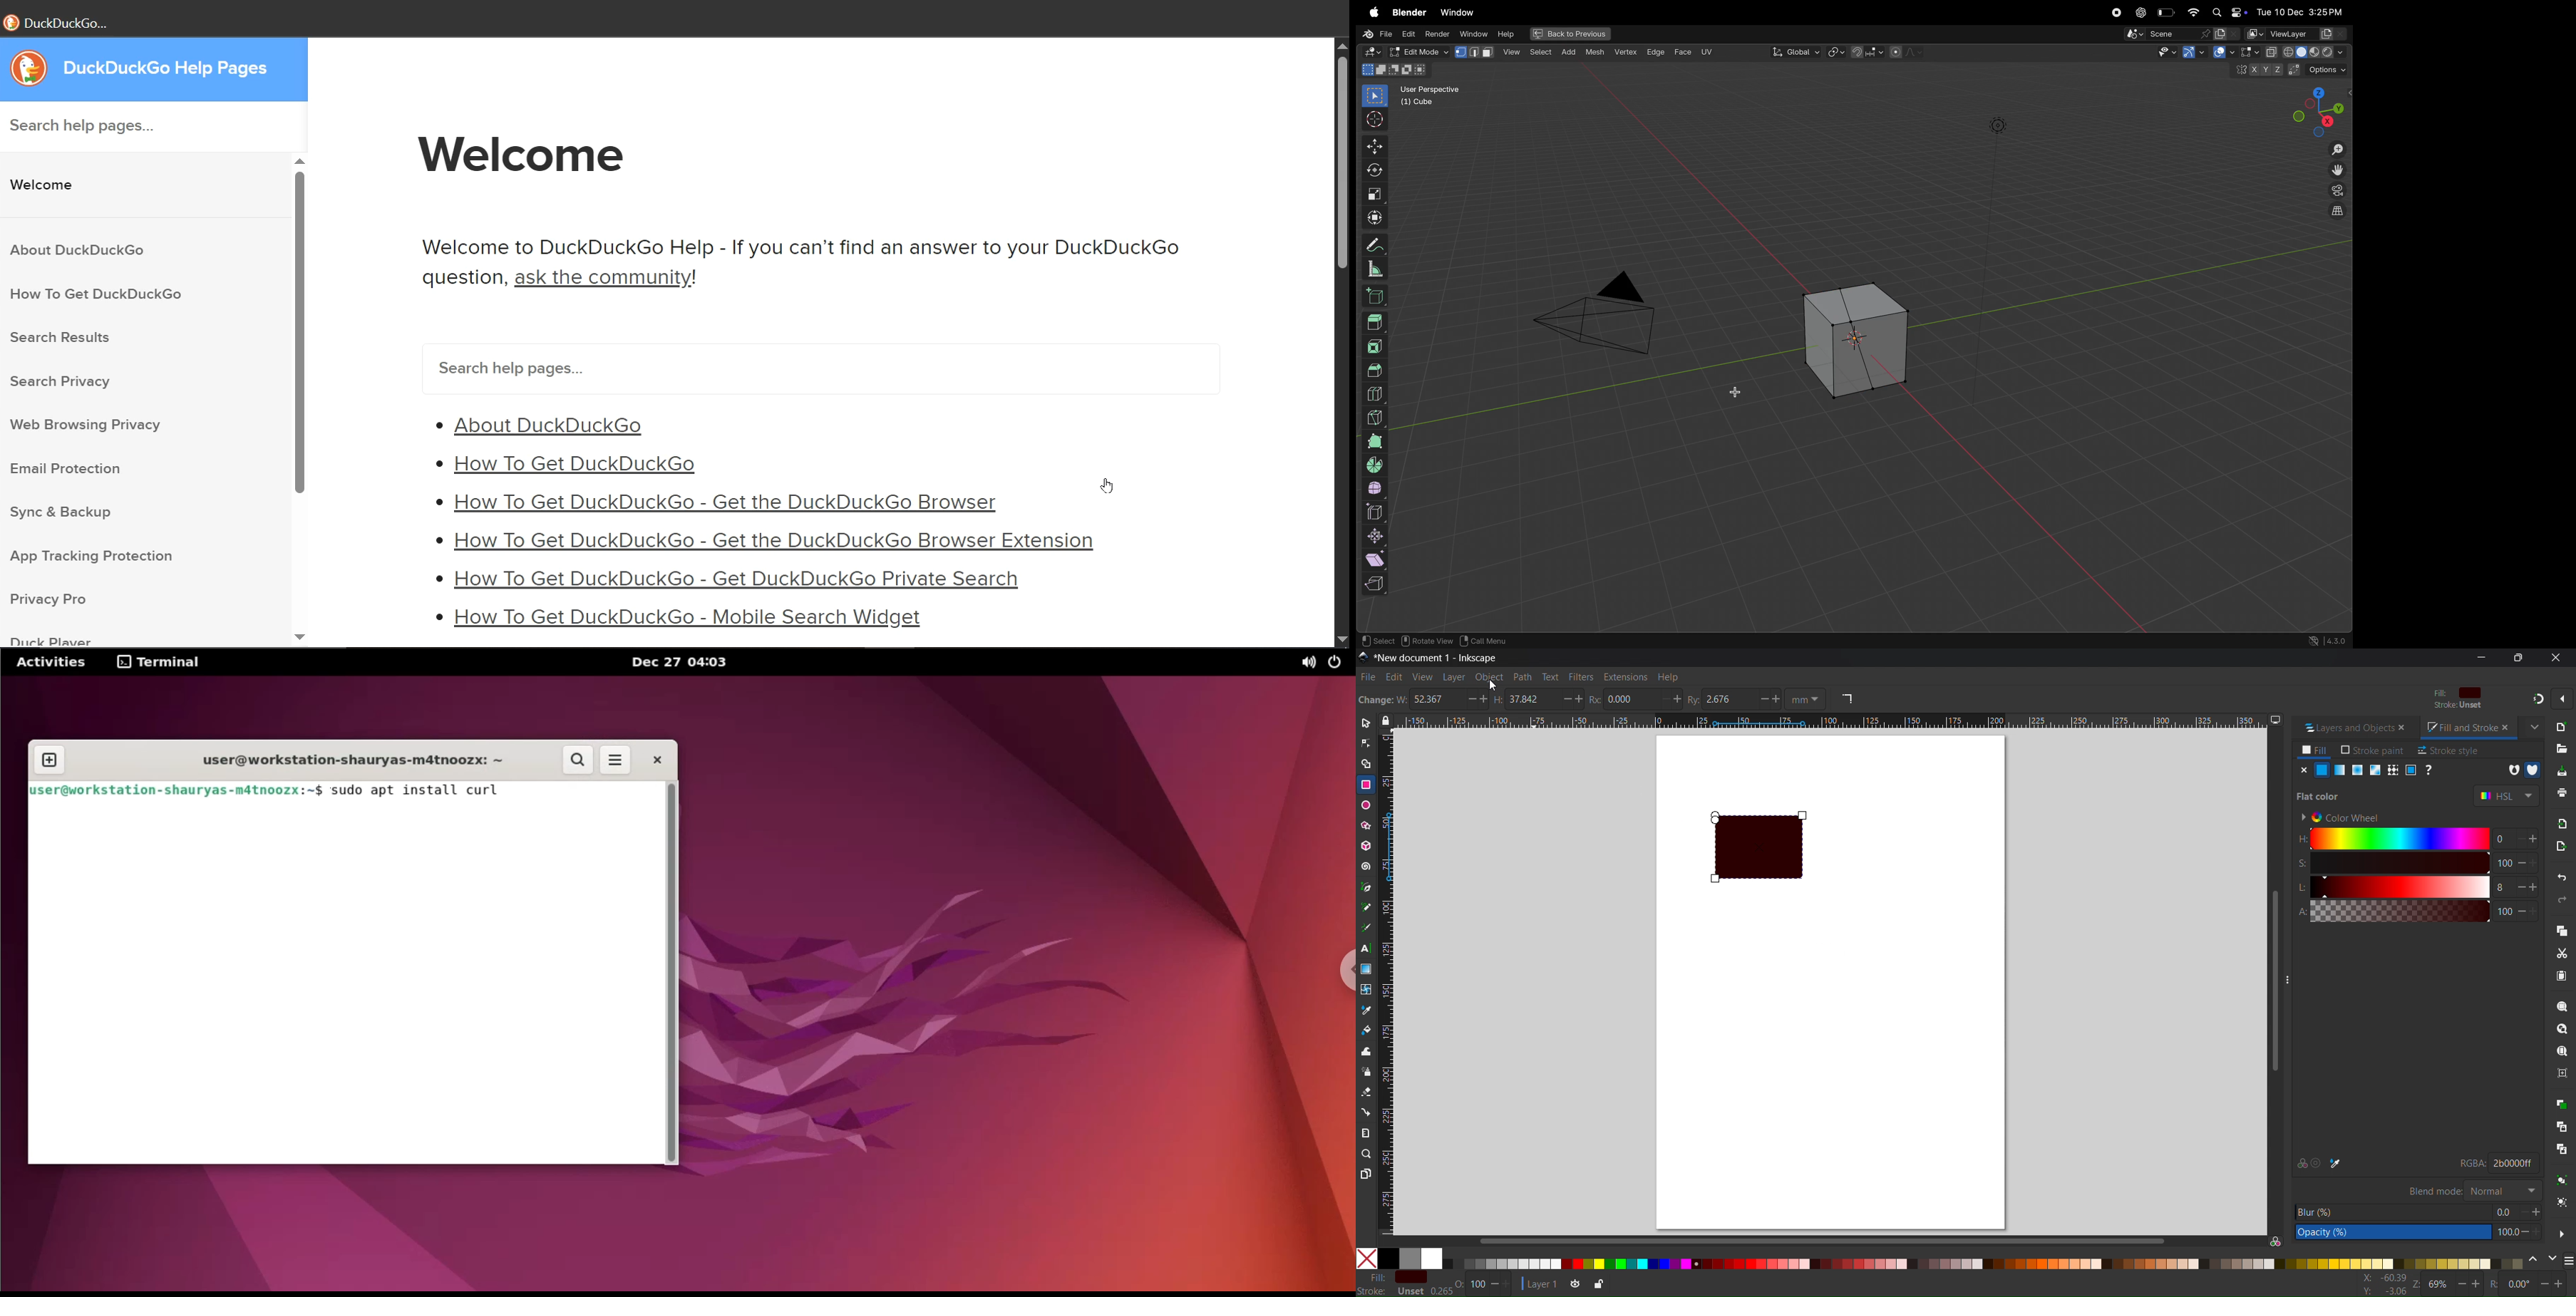 The width and height of the screenshot is (2576, 1316). What do you see at coordinates (1410, 1291) in the screenshot?
I see `Unset stroke` at bounding box center [1410, 1291].